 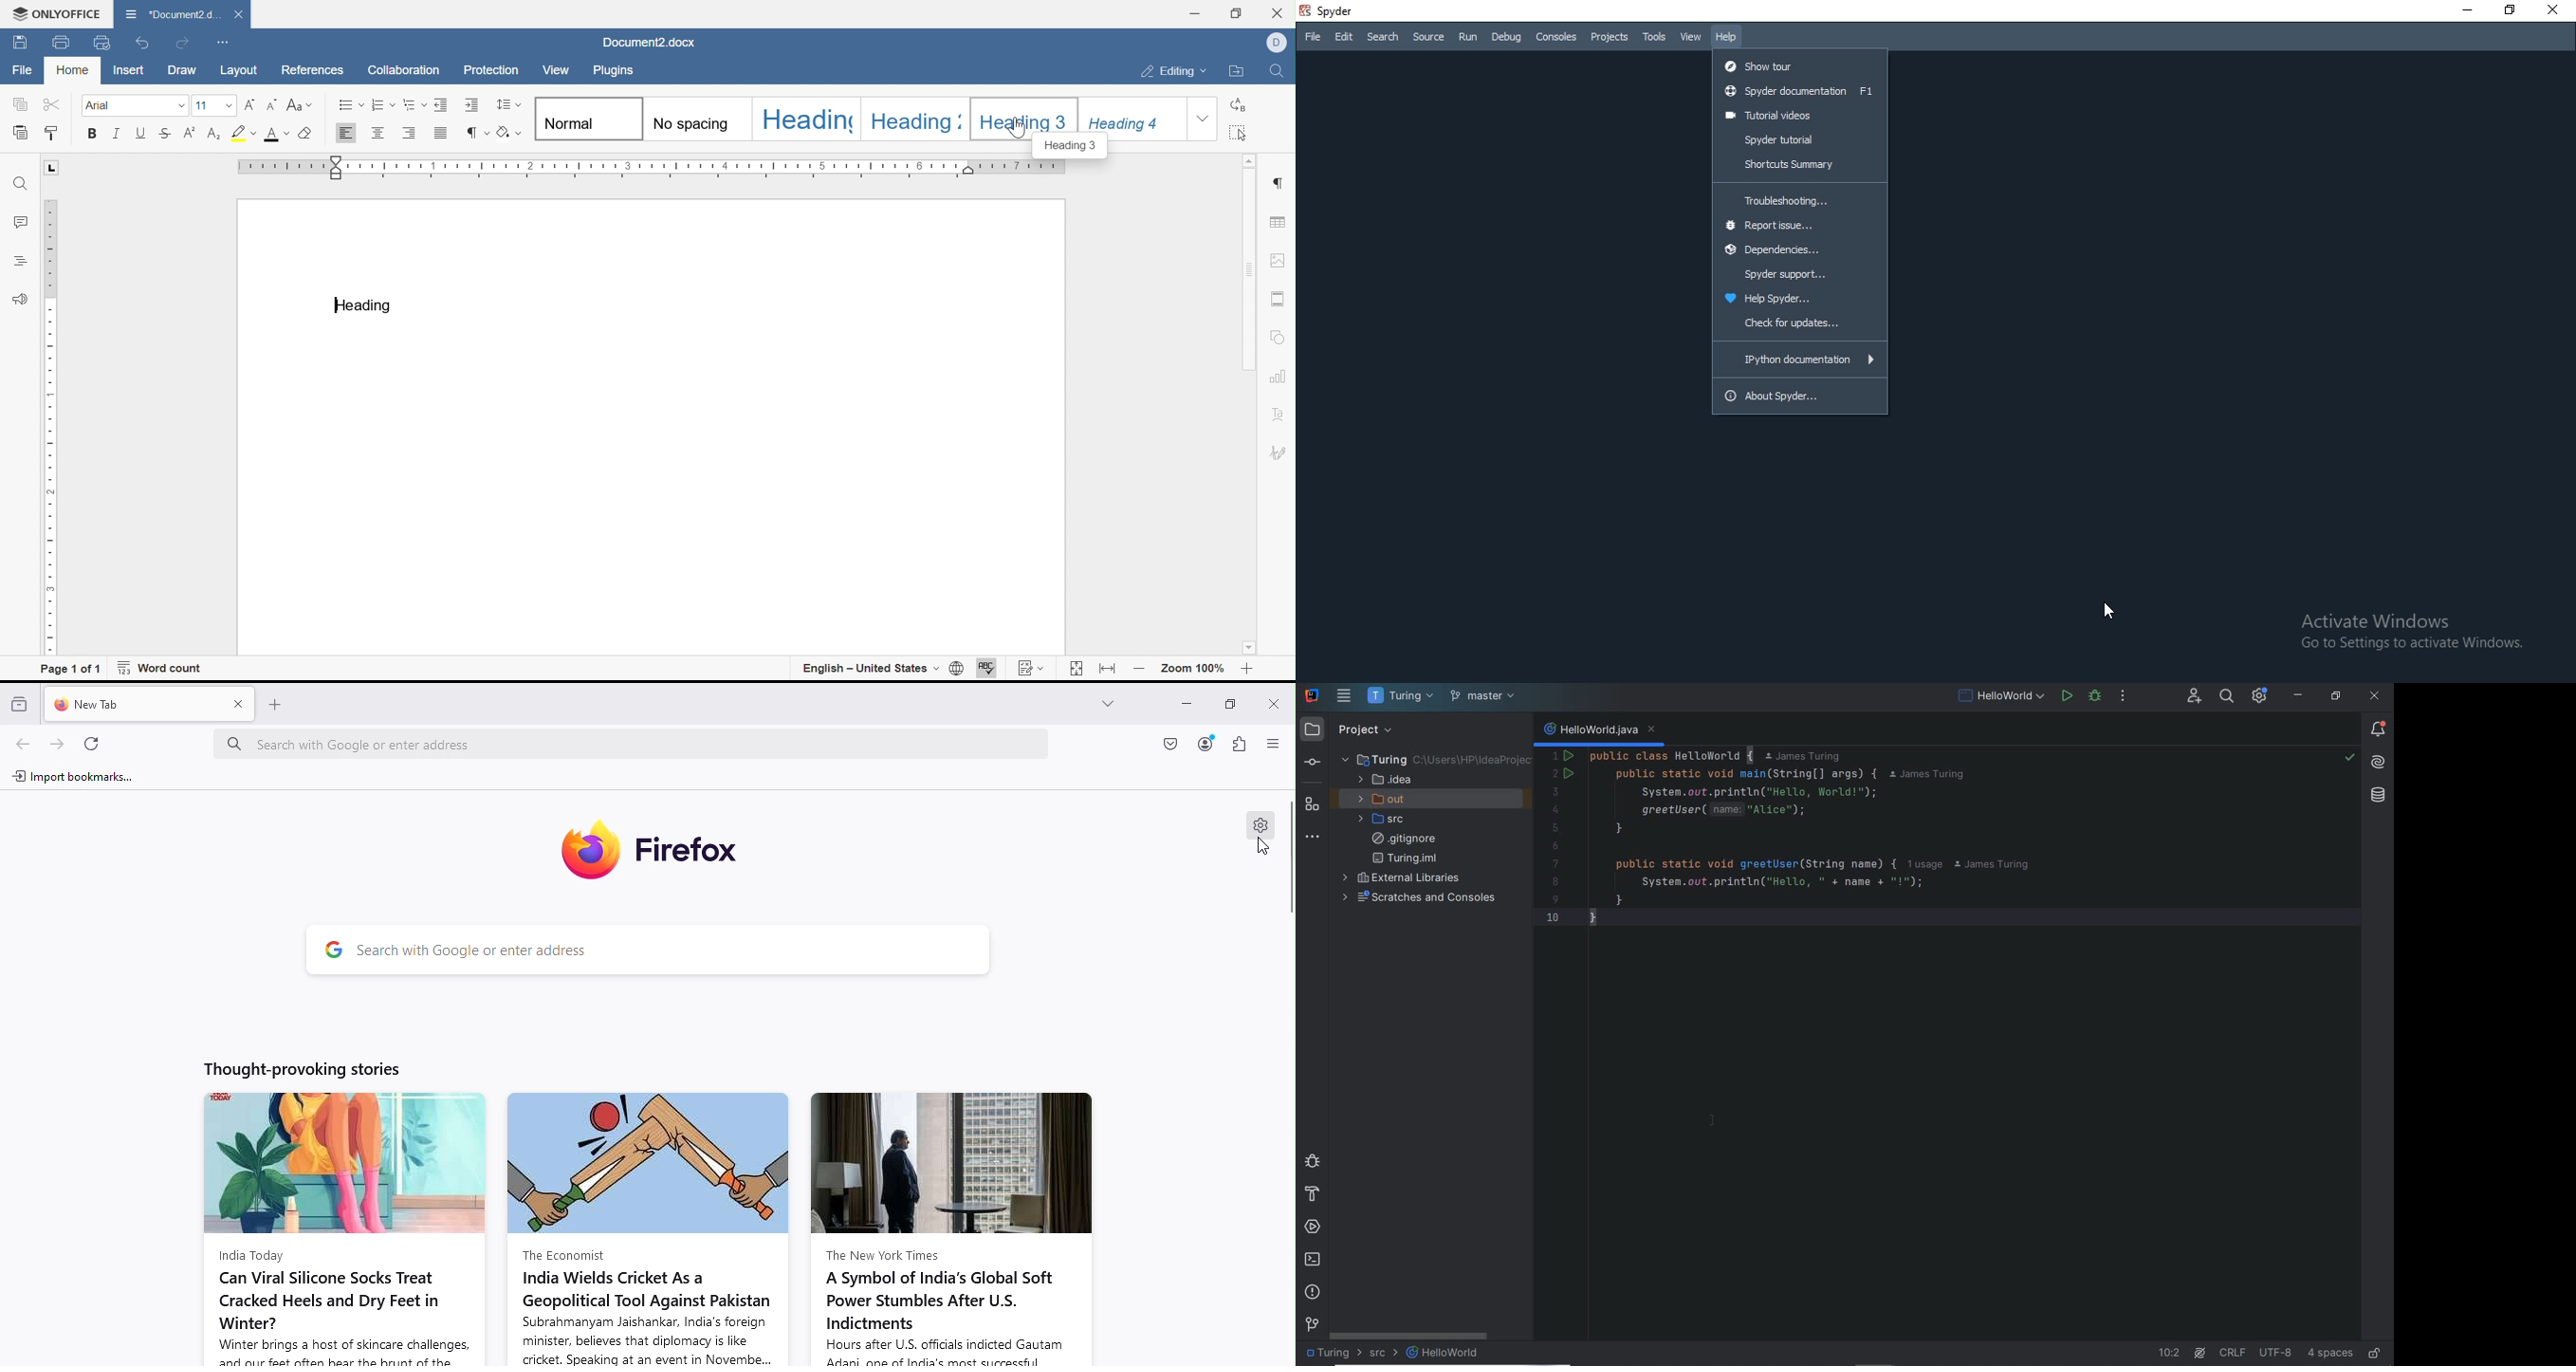 What do you see at coordinates (2299, 695) in the screenshot?
I see `MINIMIZE` at bounding box center [2299, 695].